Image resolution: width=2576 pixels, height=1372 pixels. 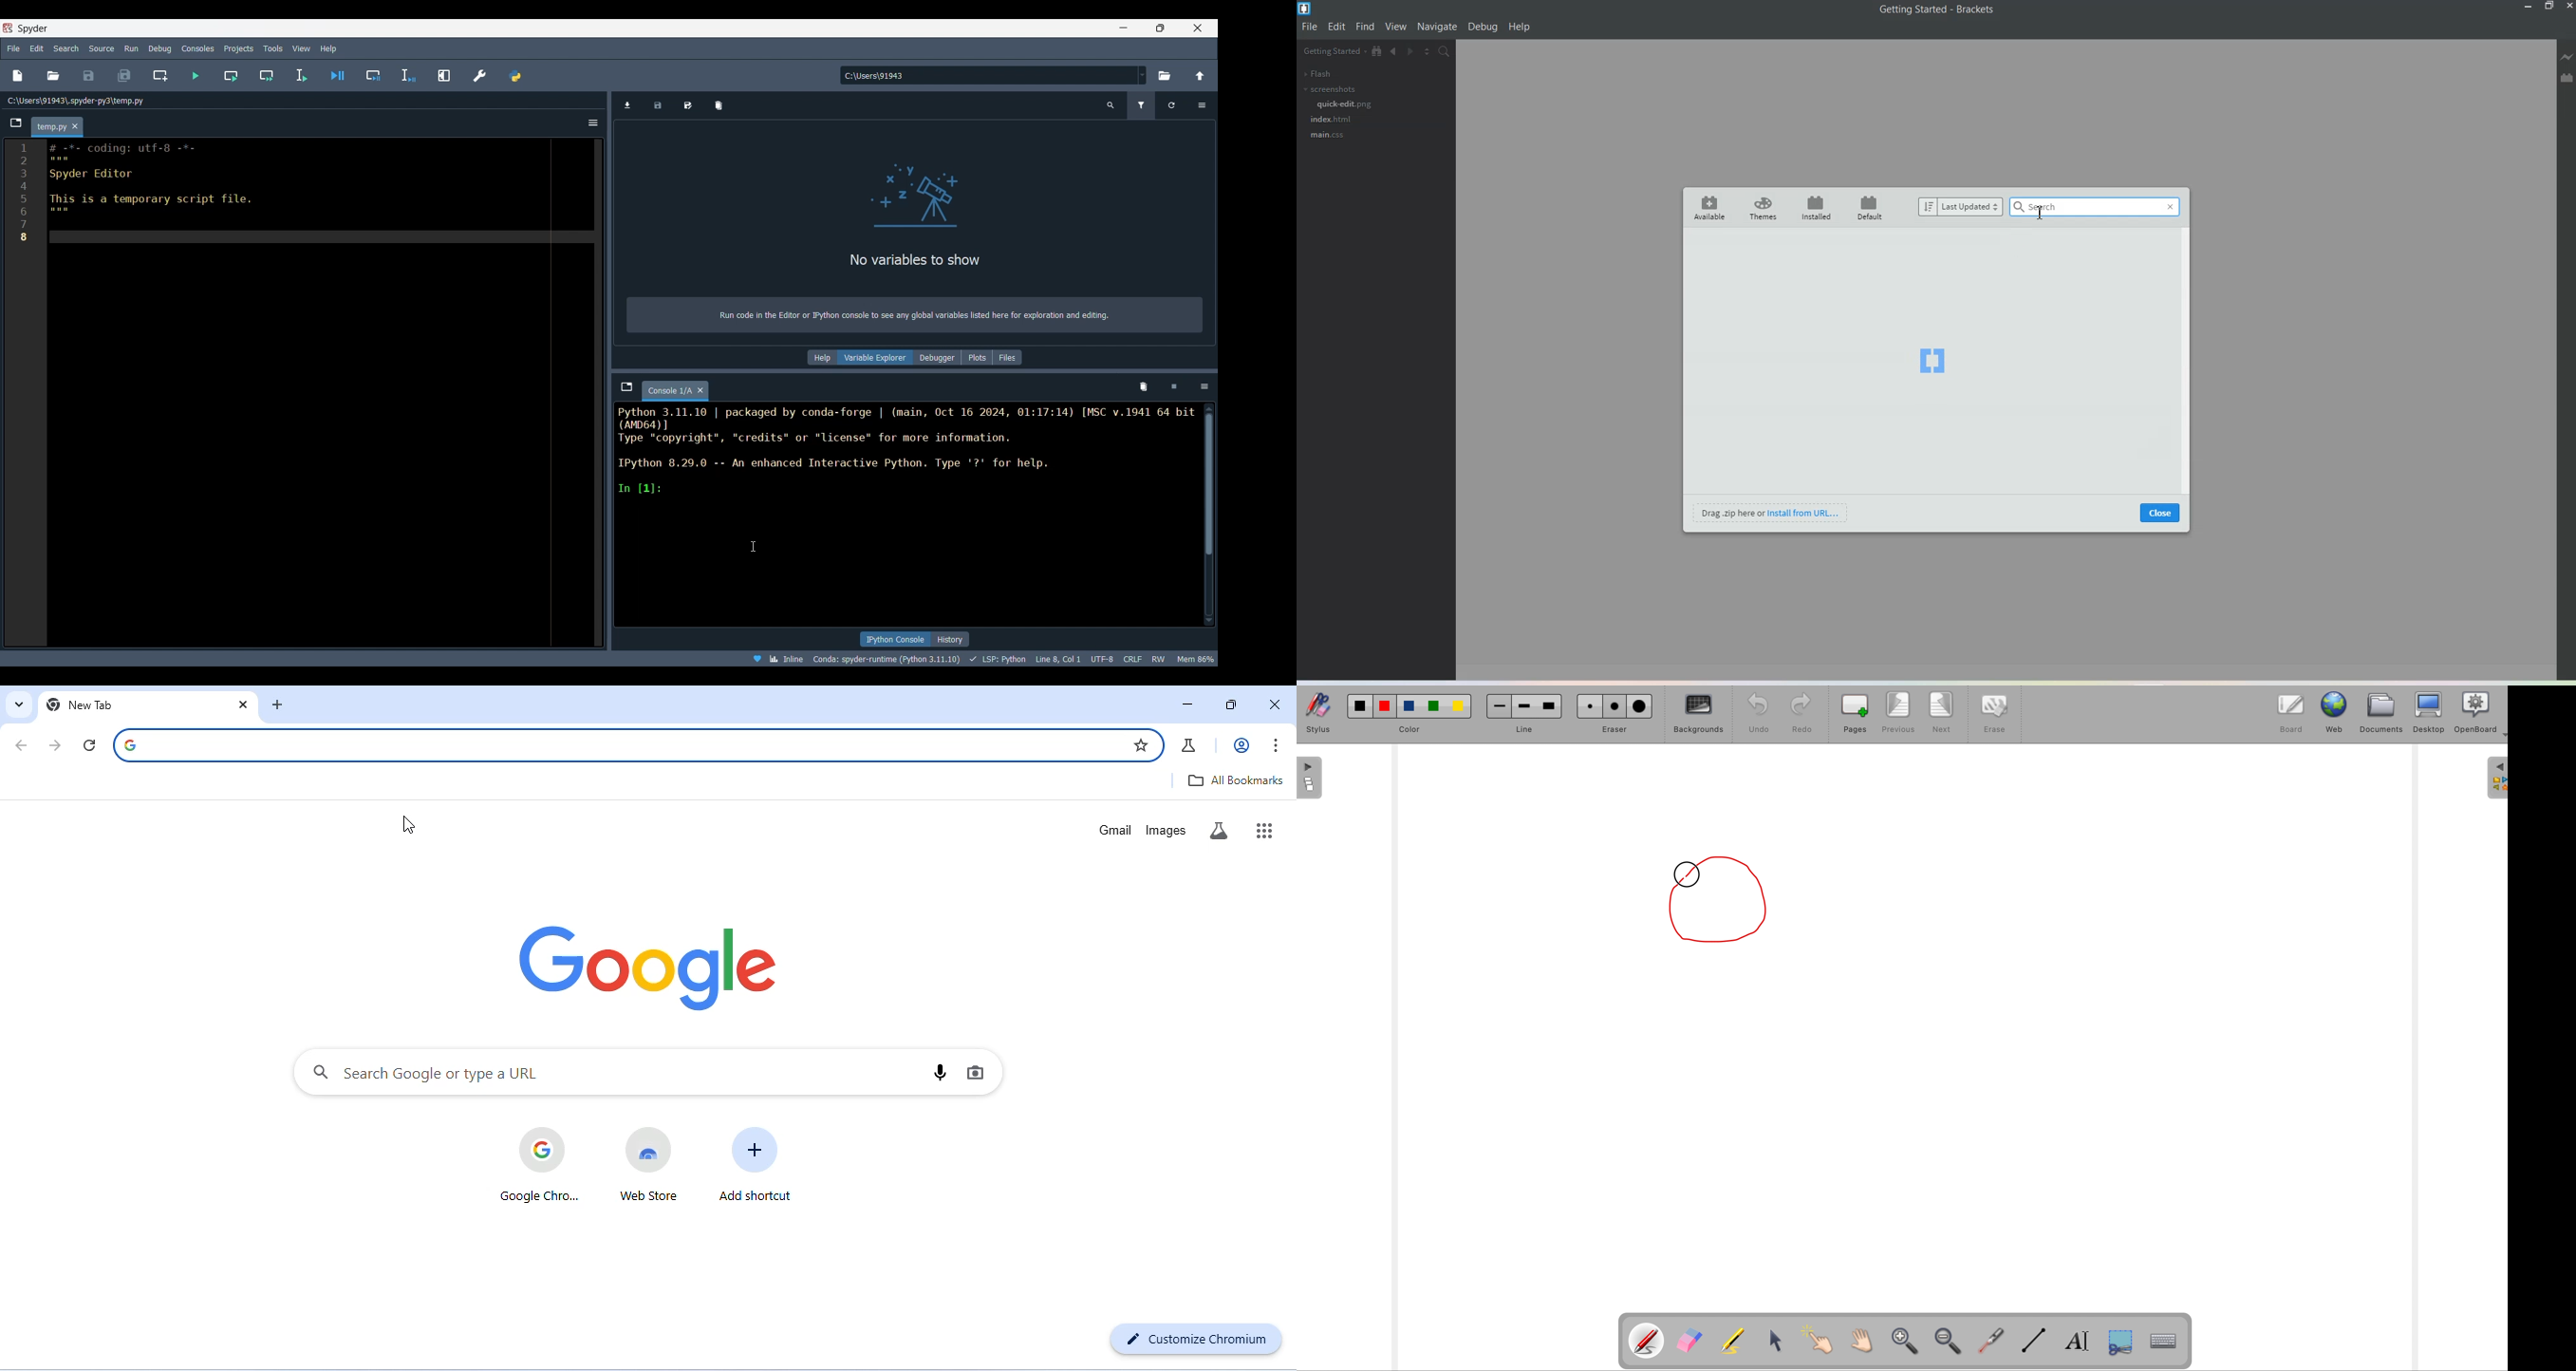 What do you see at coordinates (1000, 658) in the screenshot?
I see `programming language` at bounding box center [1000, 658].